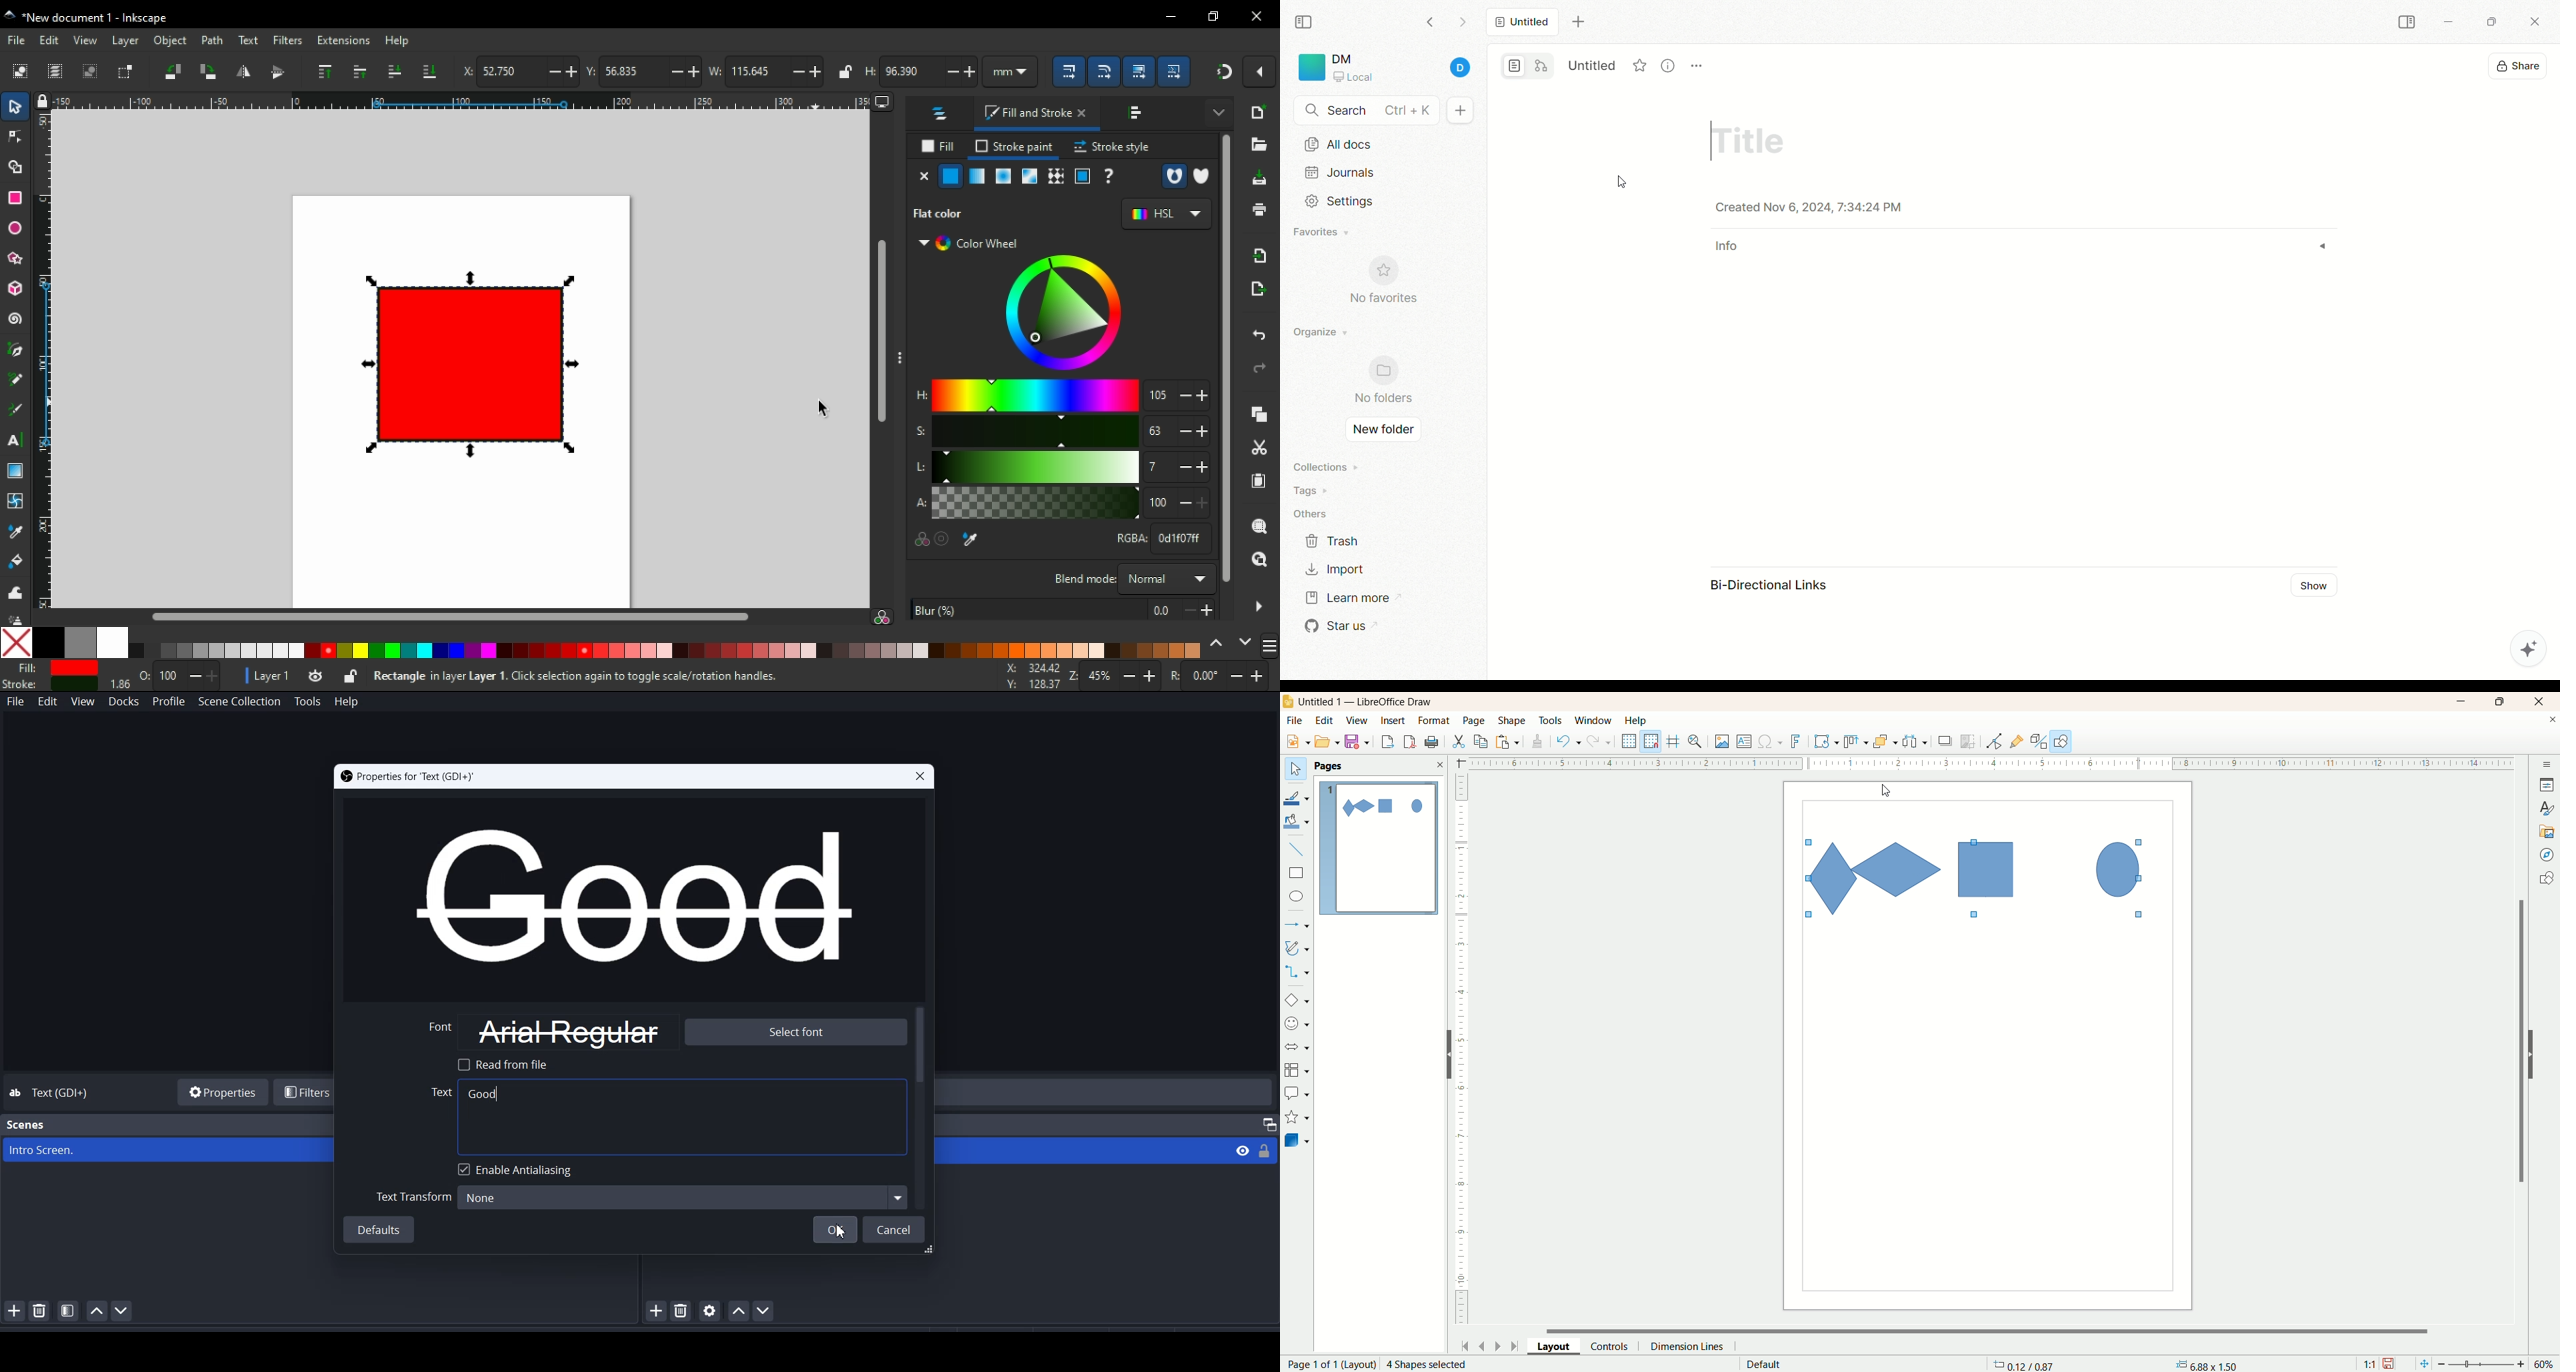 The width and height of the screenshot is (2576, 1372). I want to click on paste, so click(1259, 481).